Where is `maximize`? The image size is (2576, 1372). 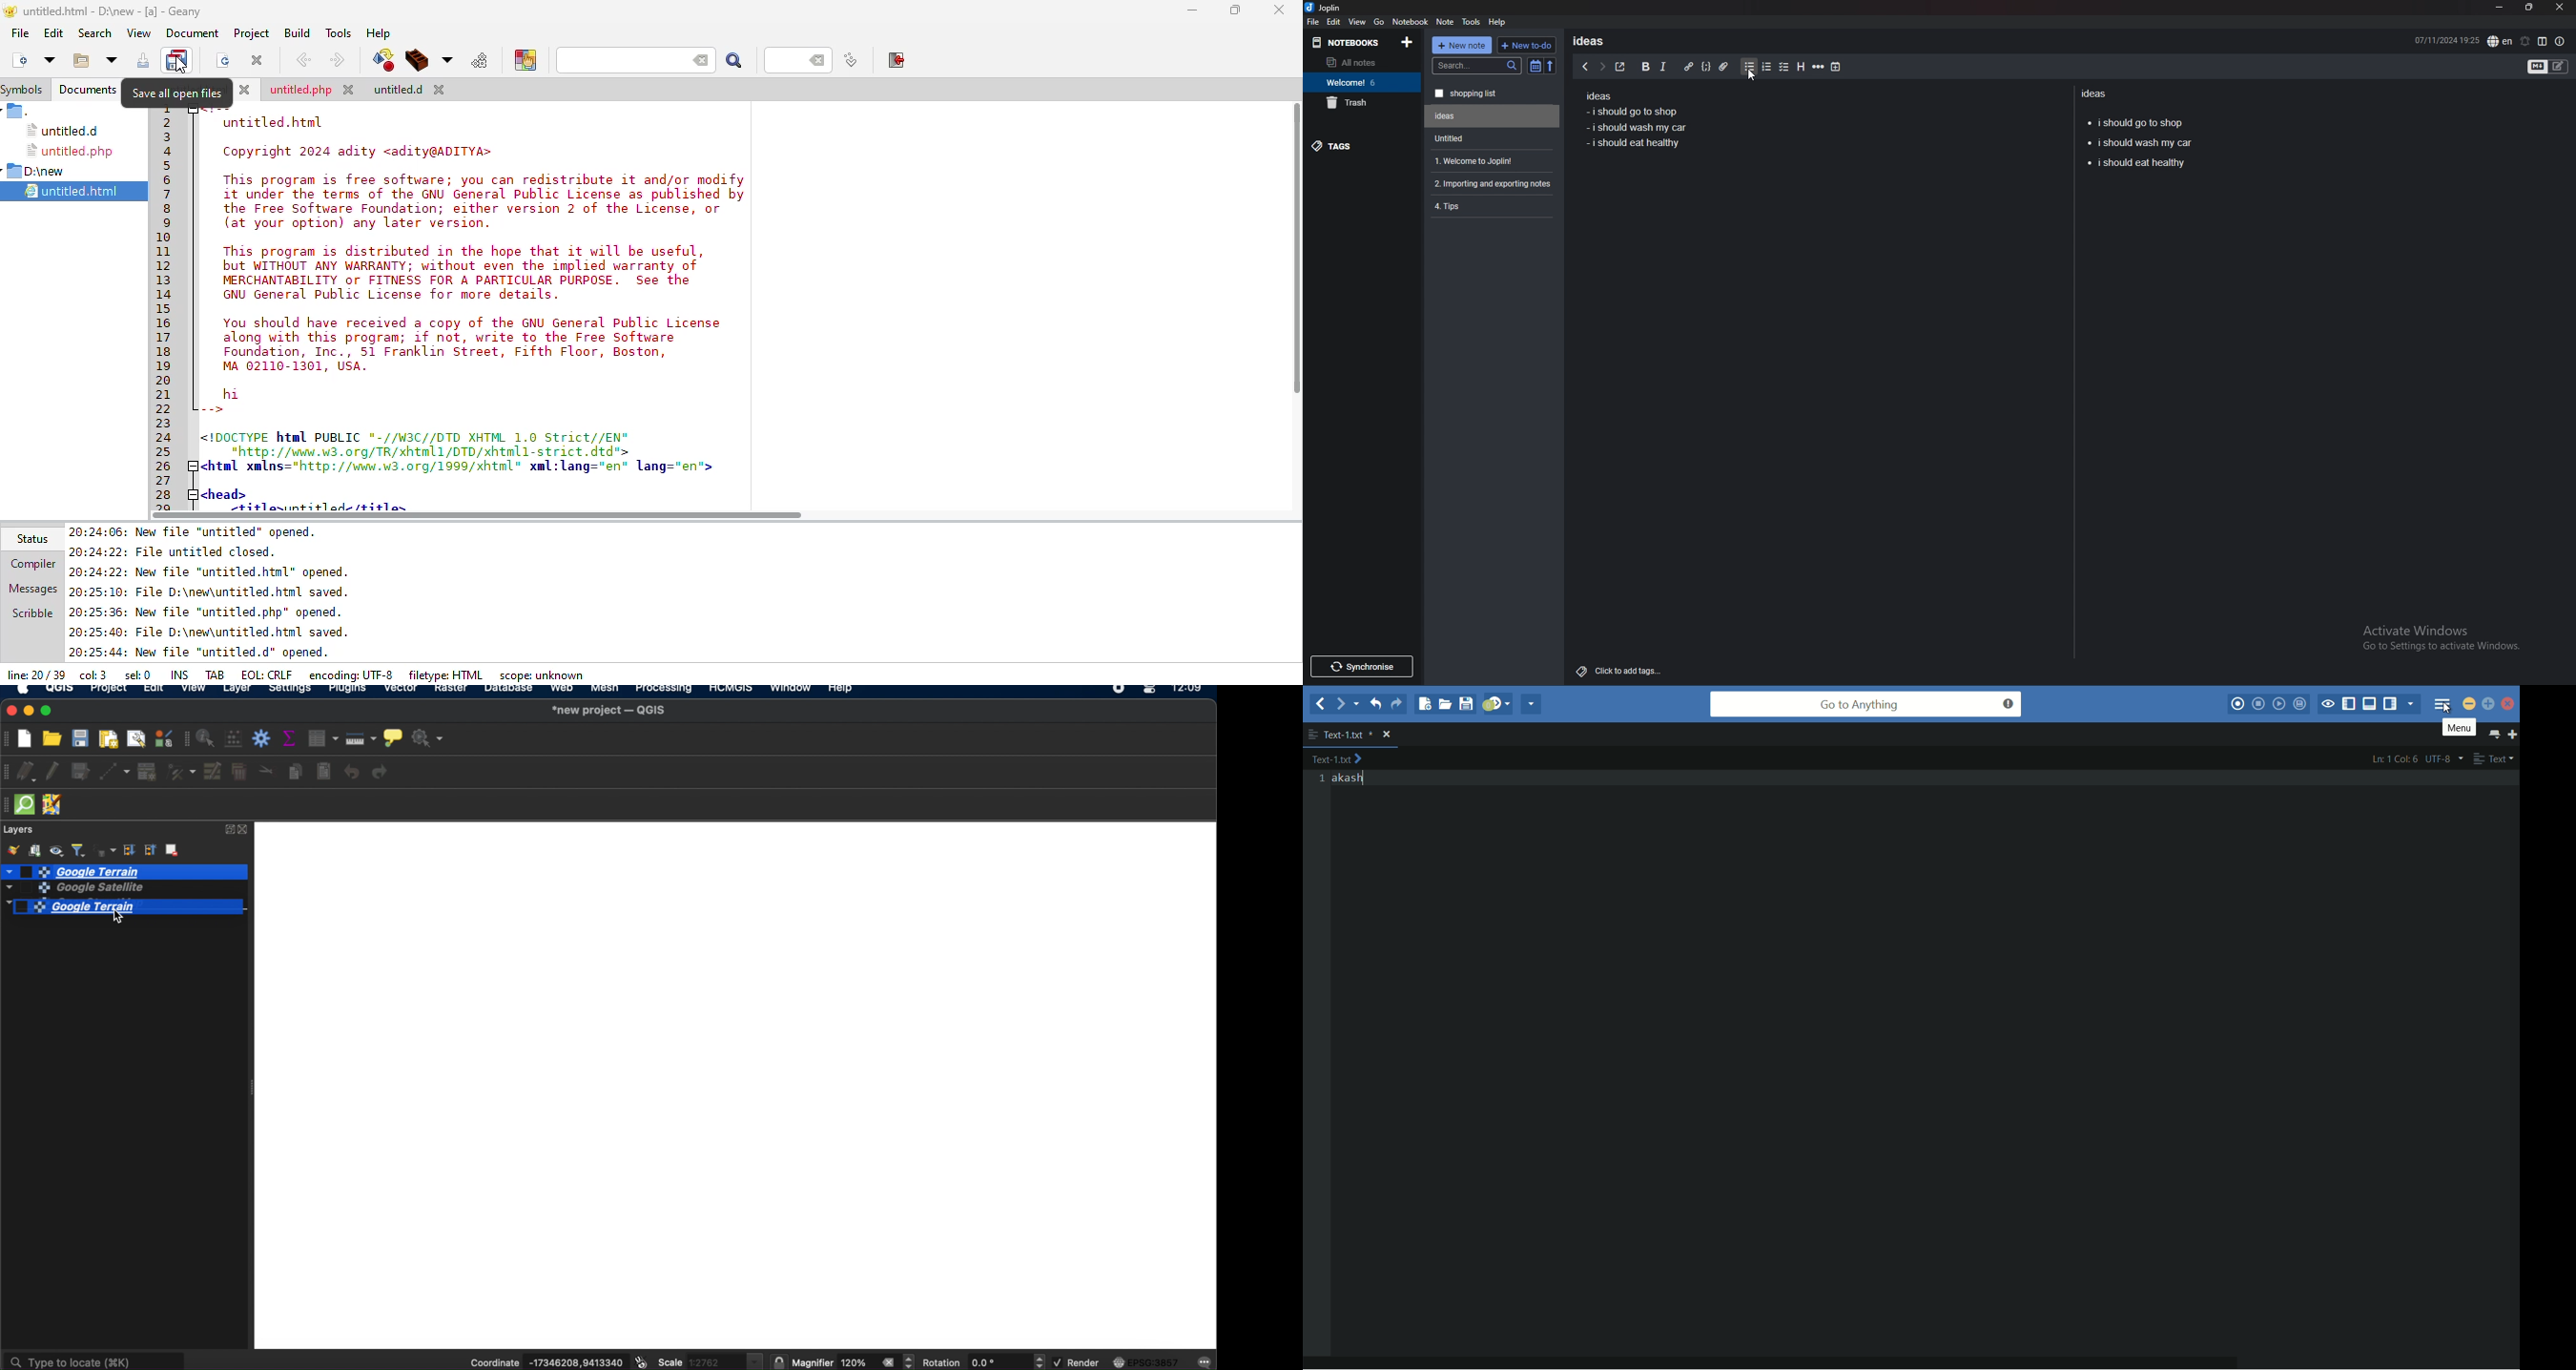
maximize is located at coordinates (1233, 10).